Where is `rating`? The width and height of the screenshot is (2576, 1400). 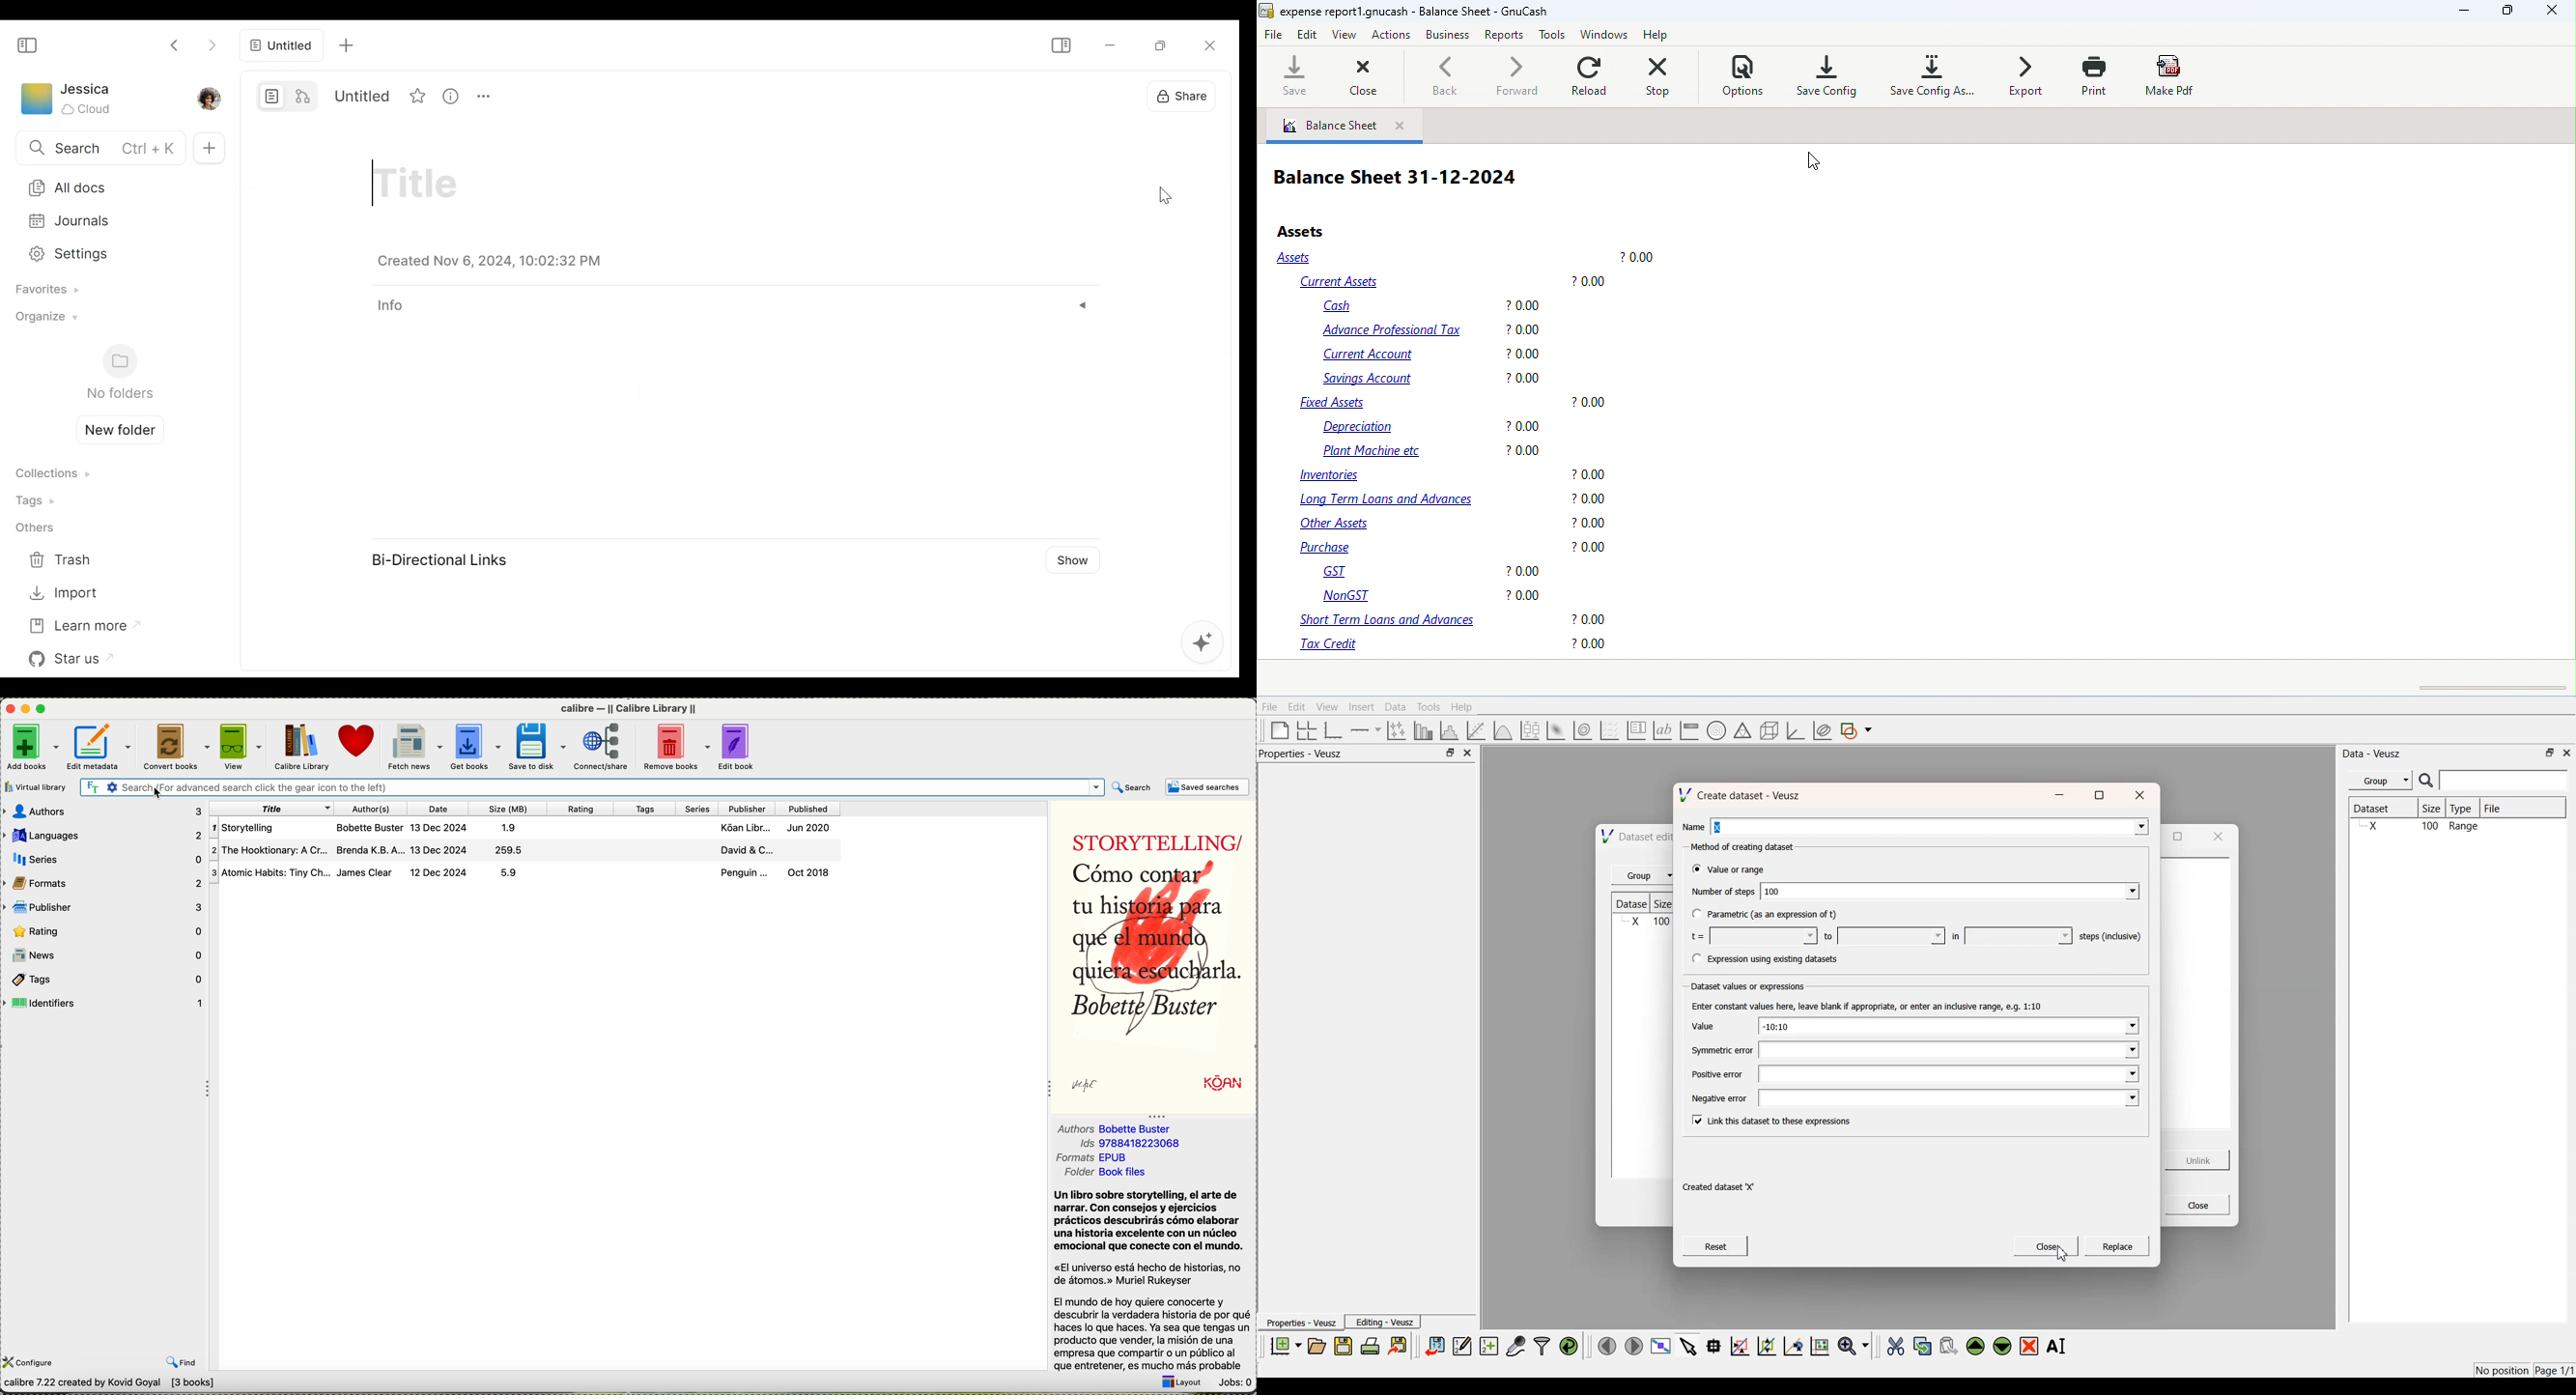
rating is located at coordinates (585, 808).